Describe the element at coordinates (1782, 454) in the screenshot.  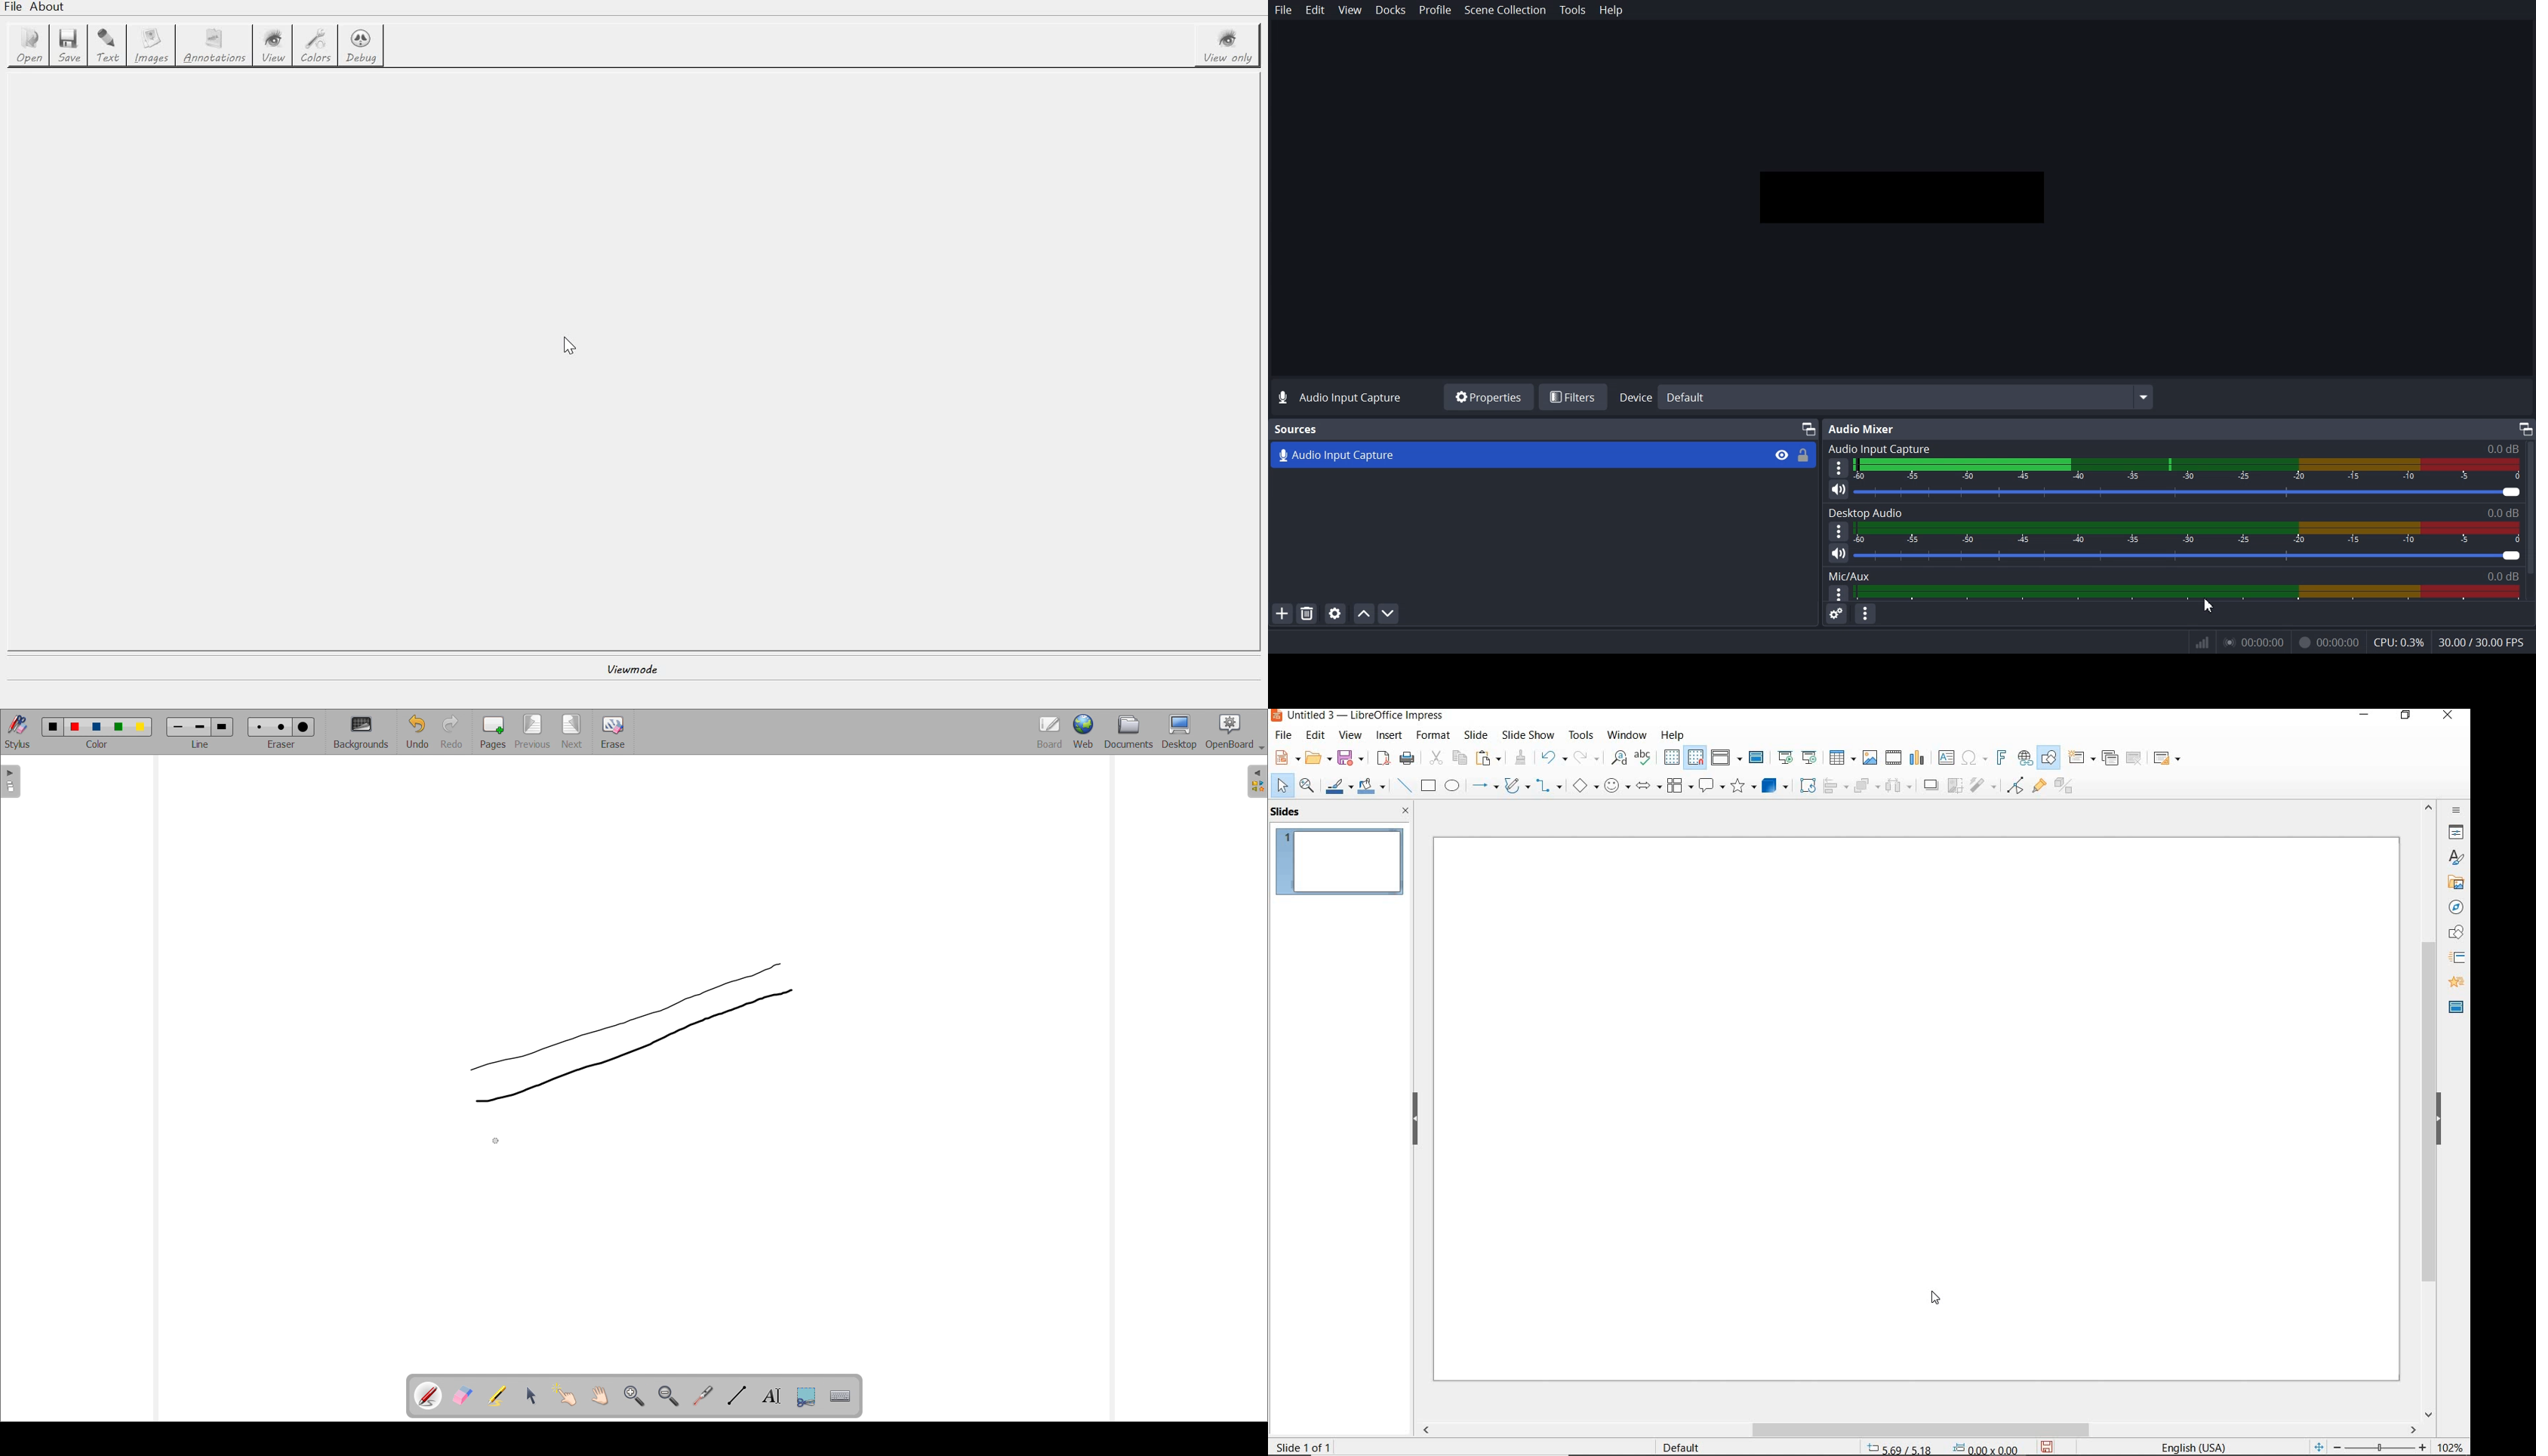
I see `Eye` at that location.